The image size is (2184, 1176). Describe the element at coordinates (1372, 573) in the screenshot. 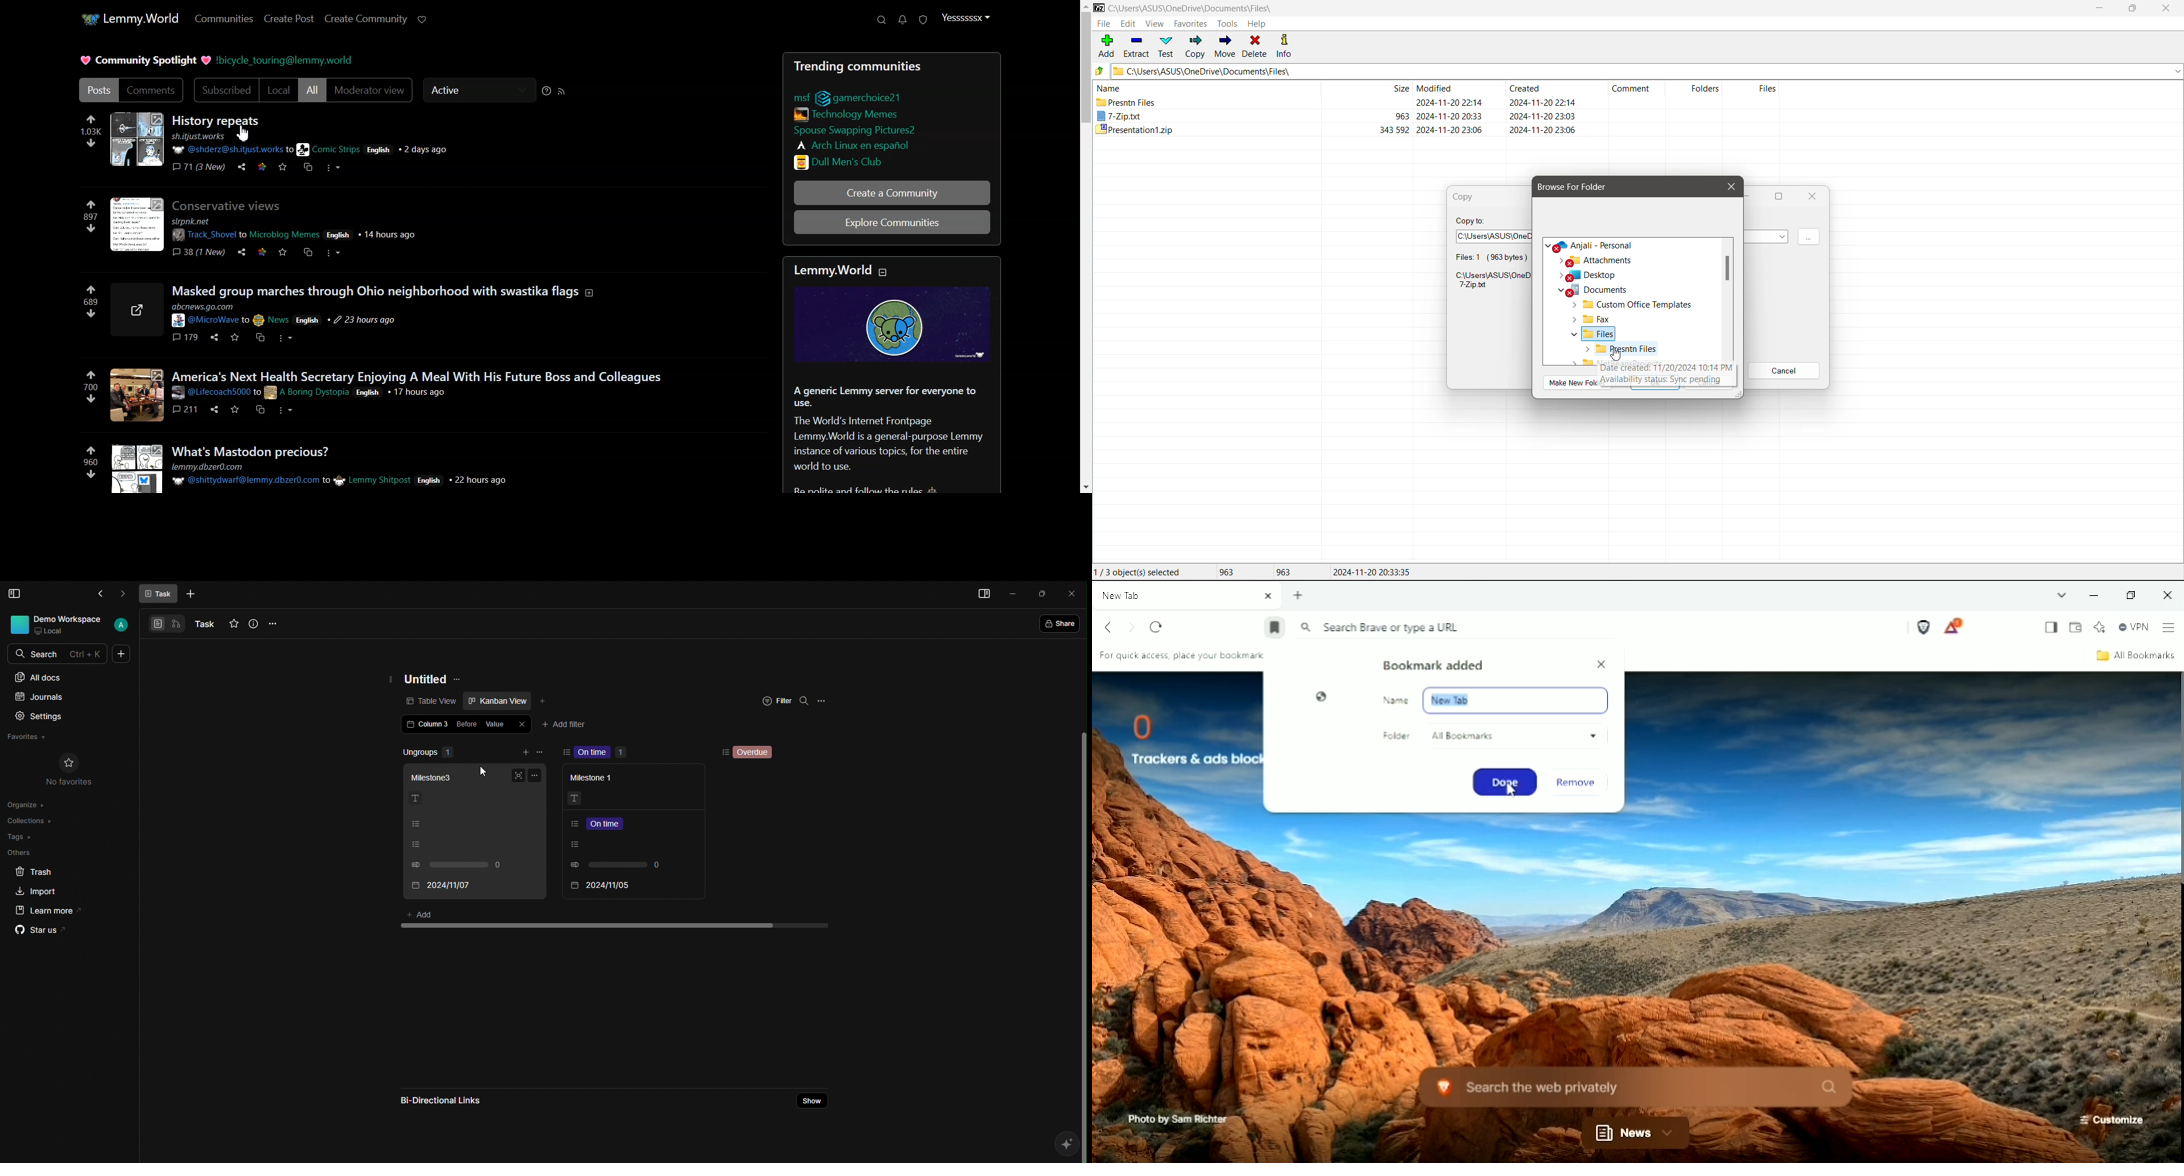

I see `Modified Date of the last file selected` at that location.